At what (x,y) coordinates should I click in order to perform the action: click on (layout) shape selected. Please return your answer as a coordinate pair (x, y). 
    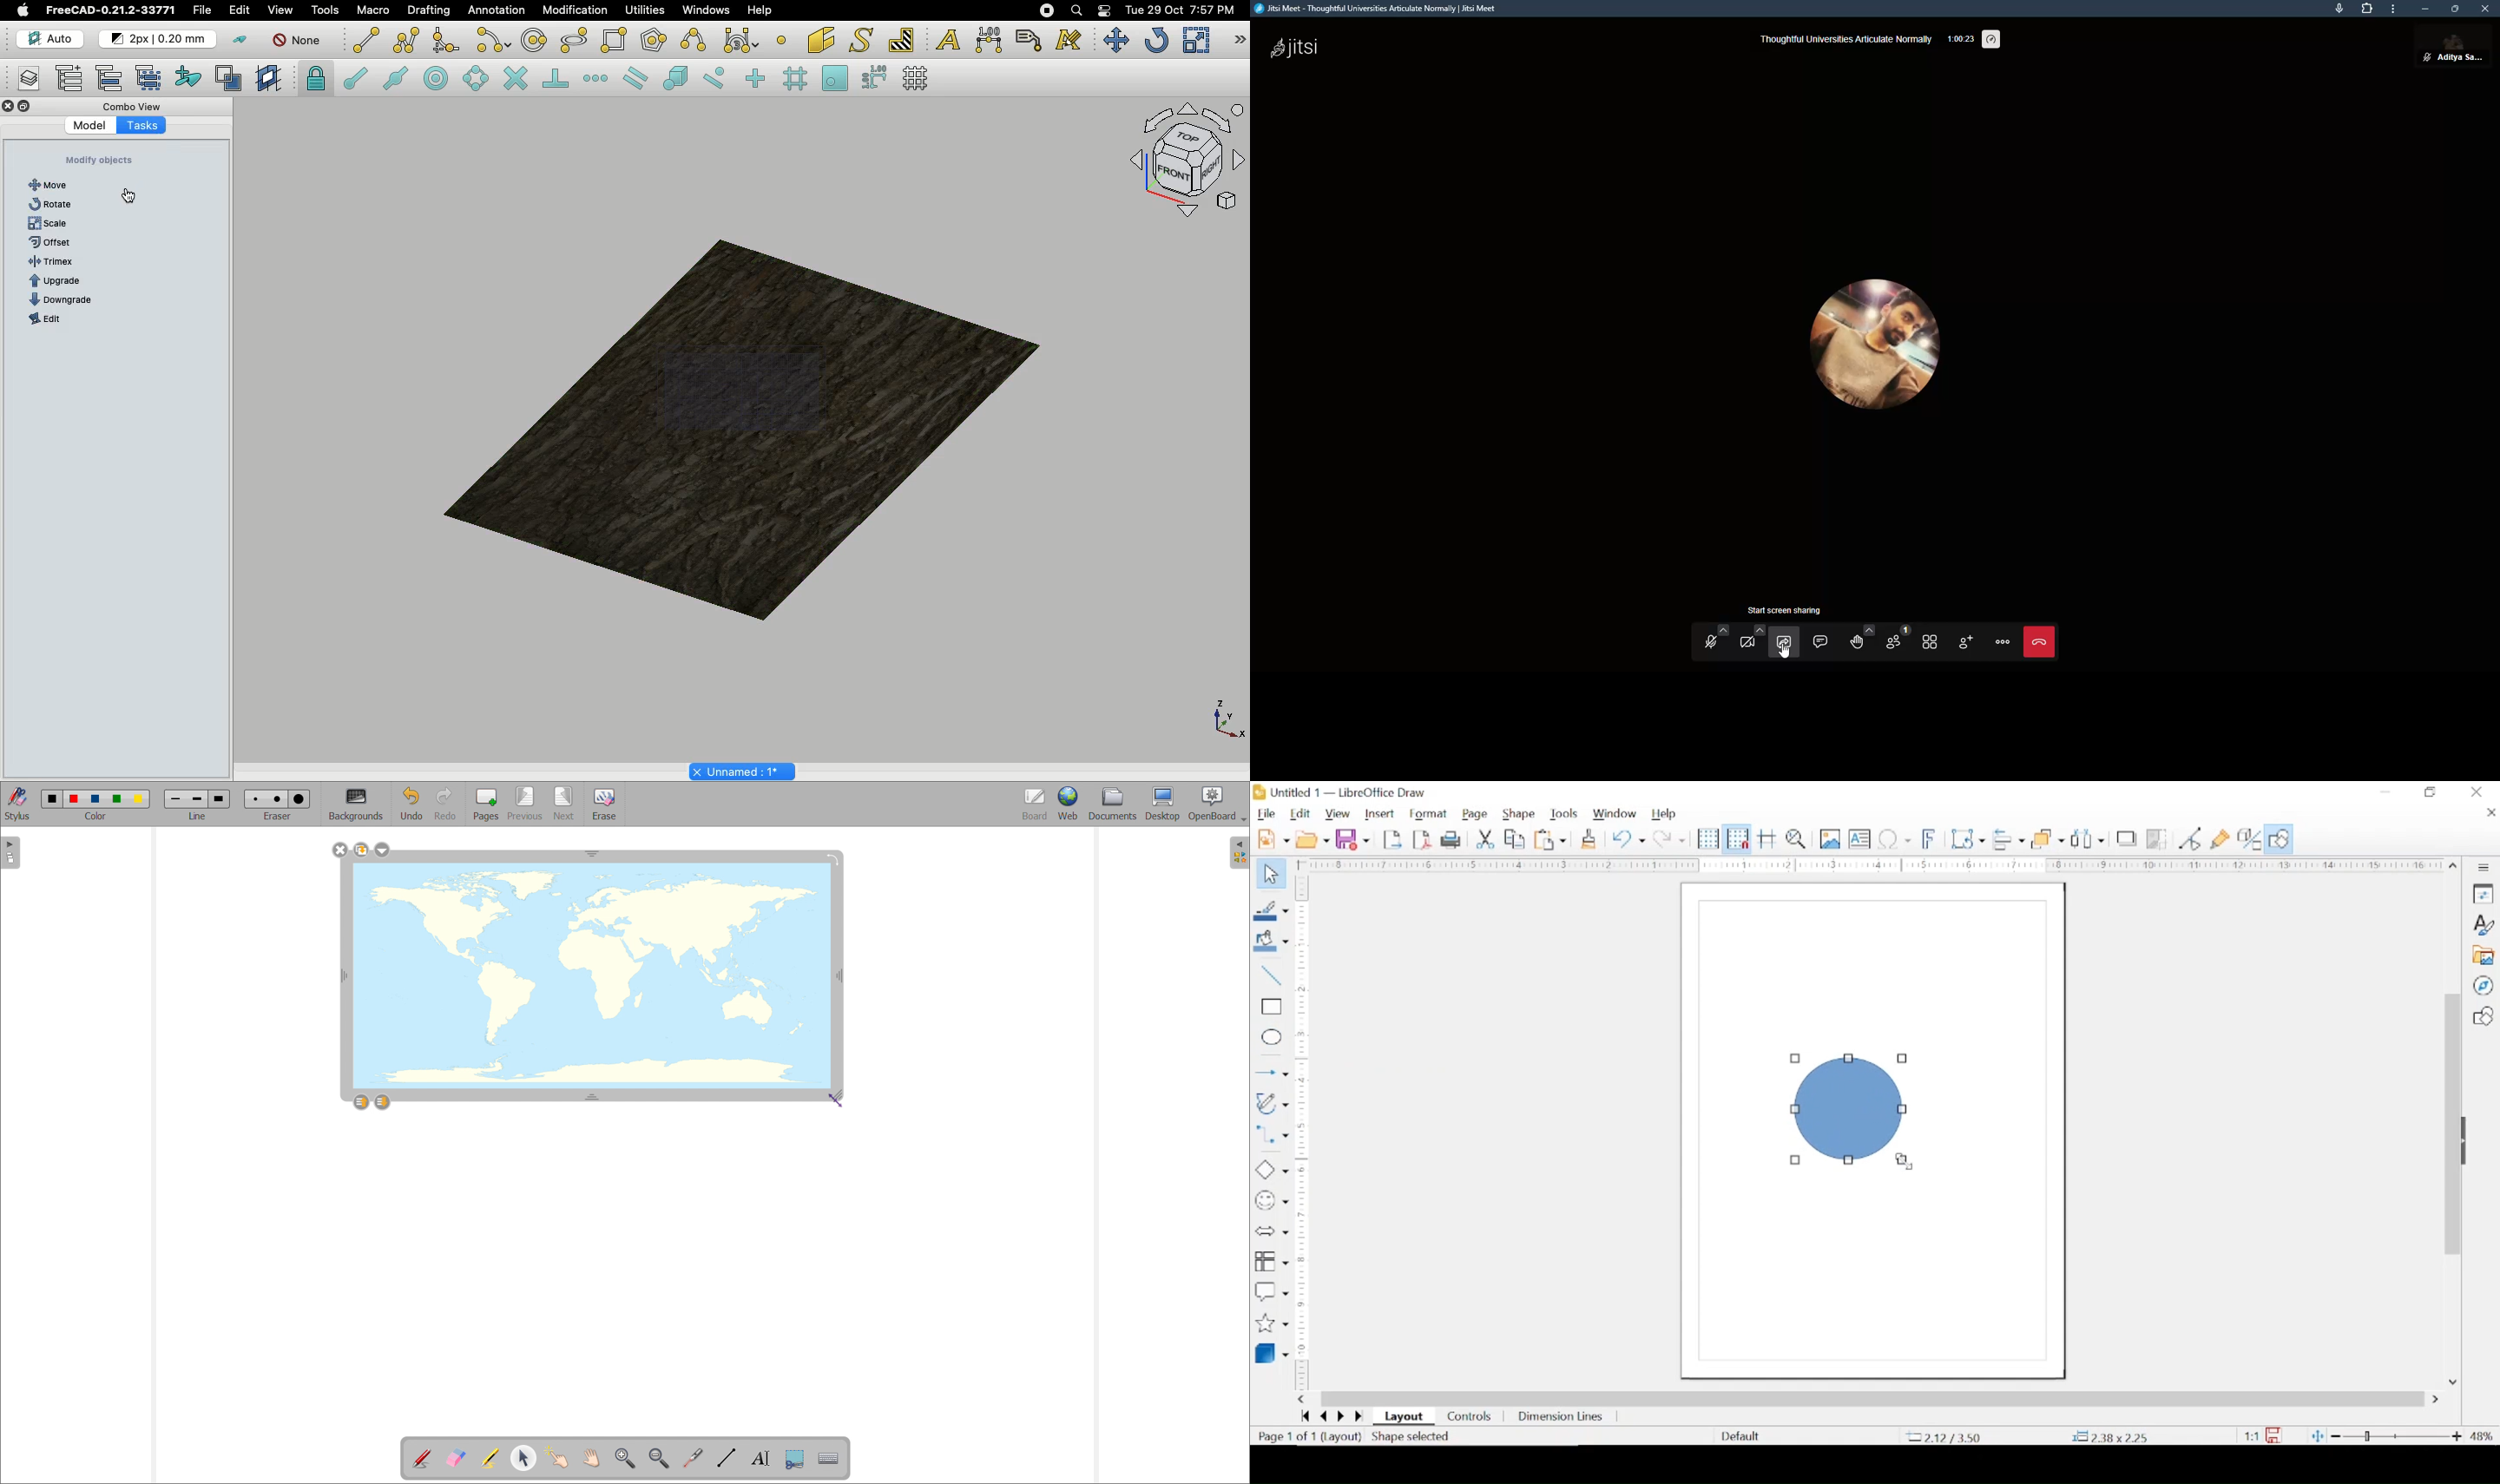
    Looking at the image, I should click on (1387, 1437).